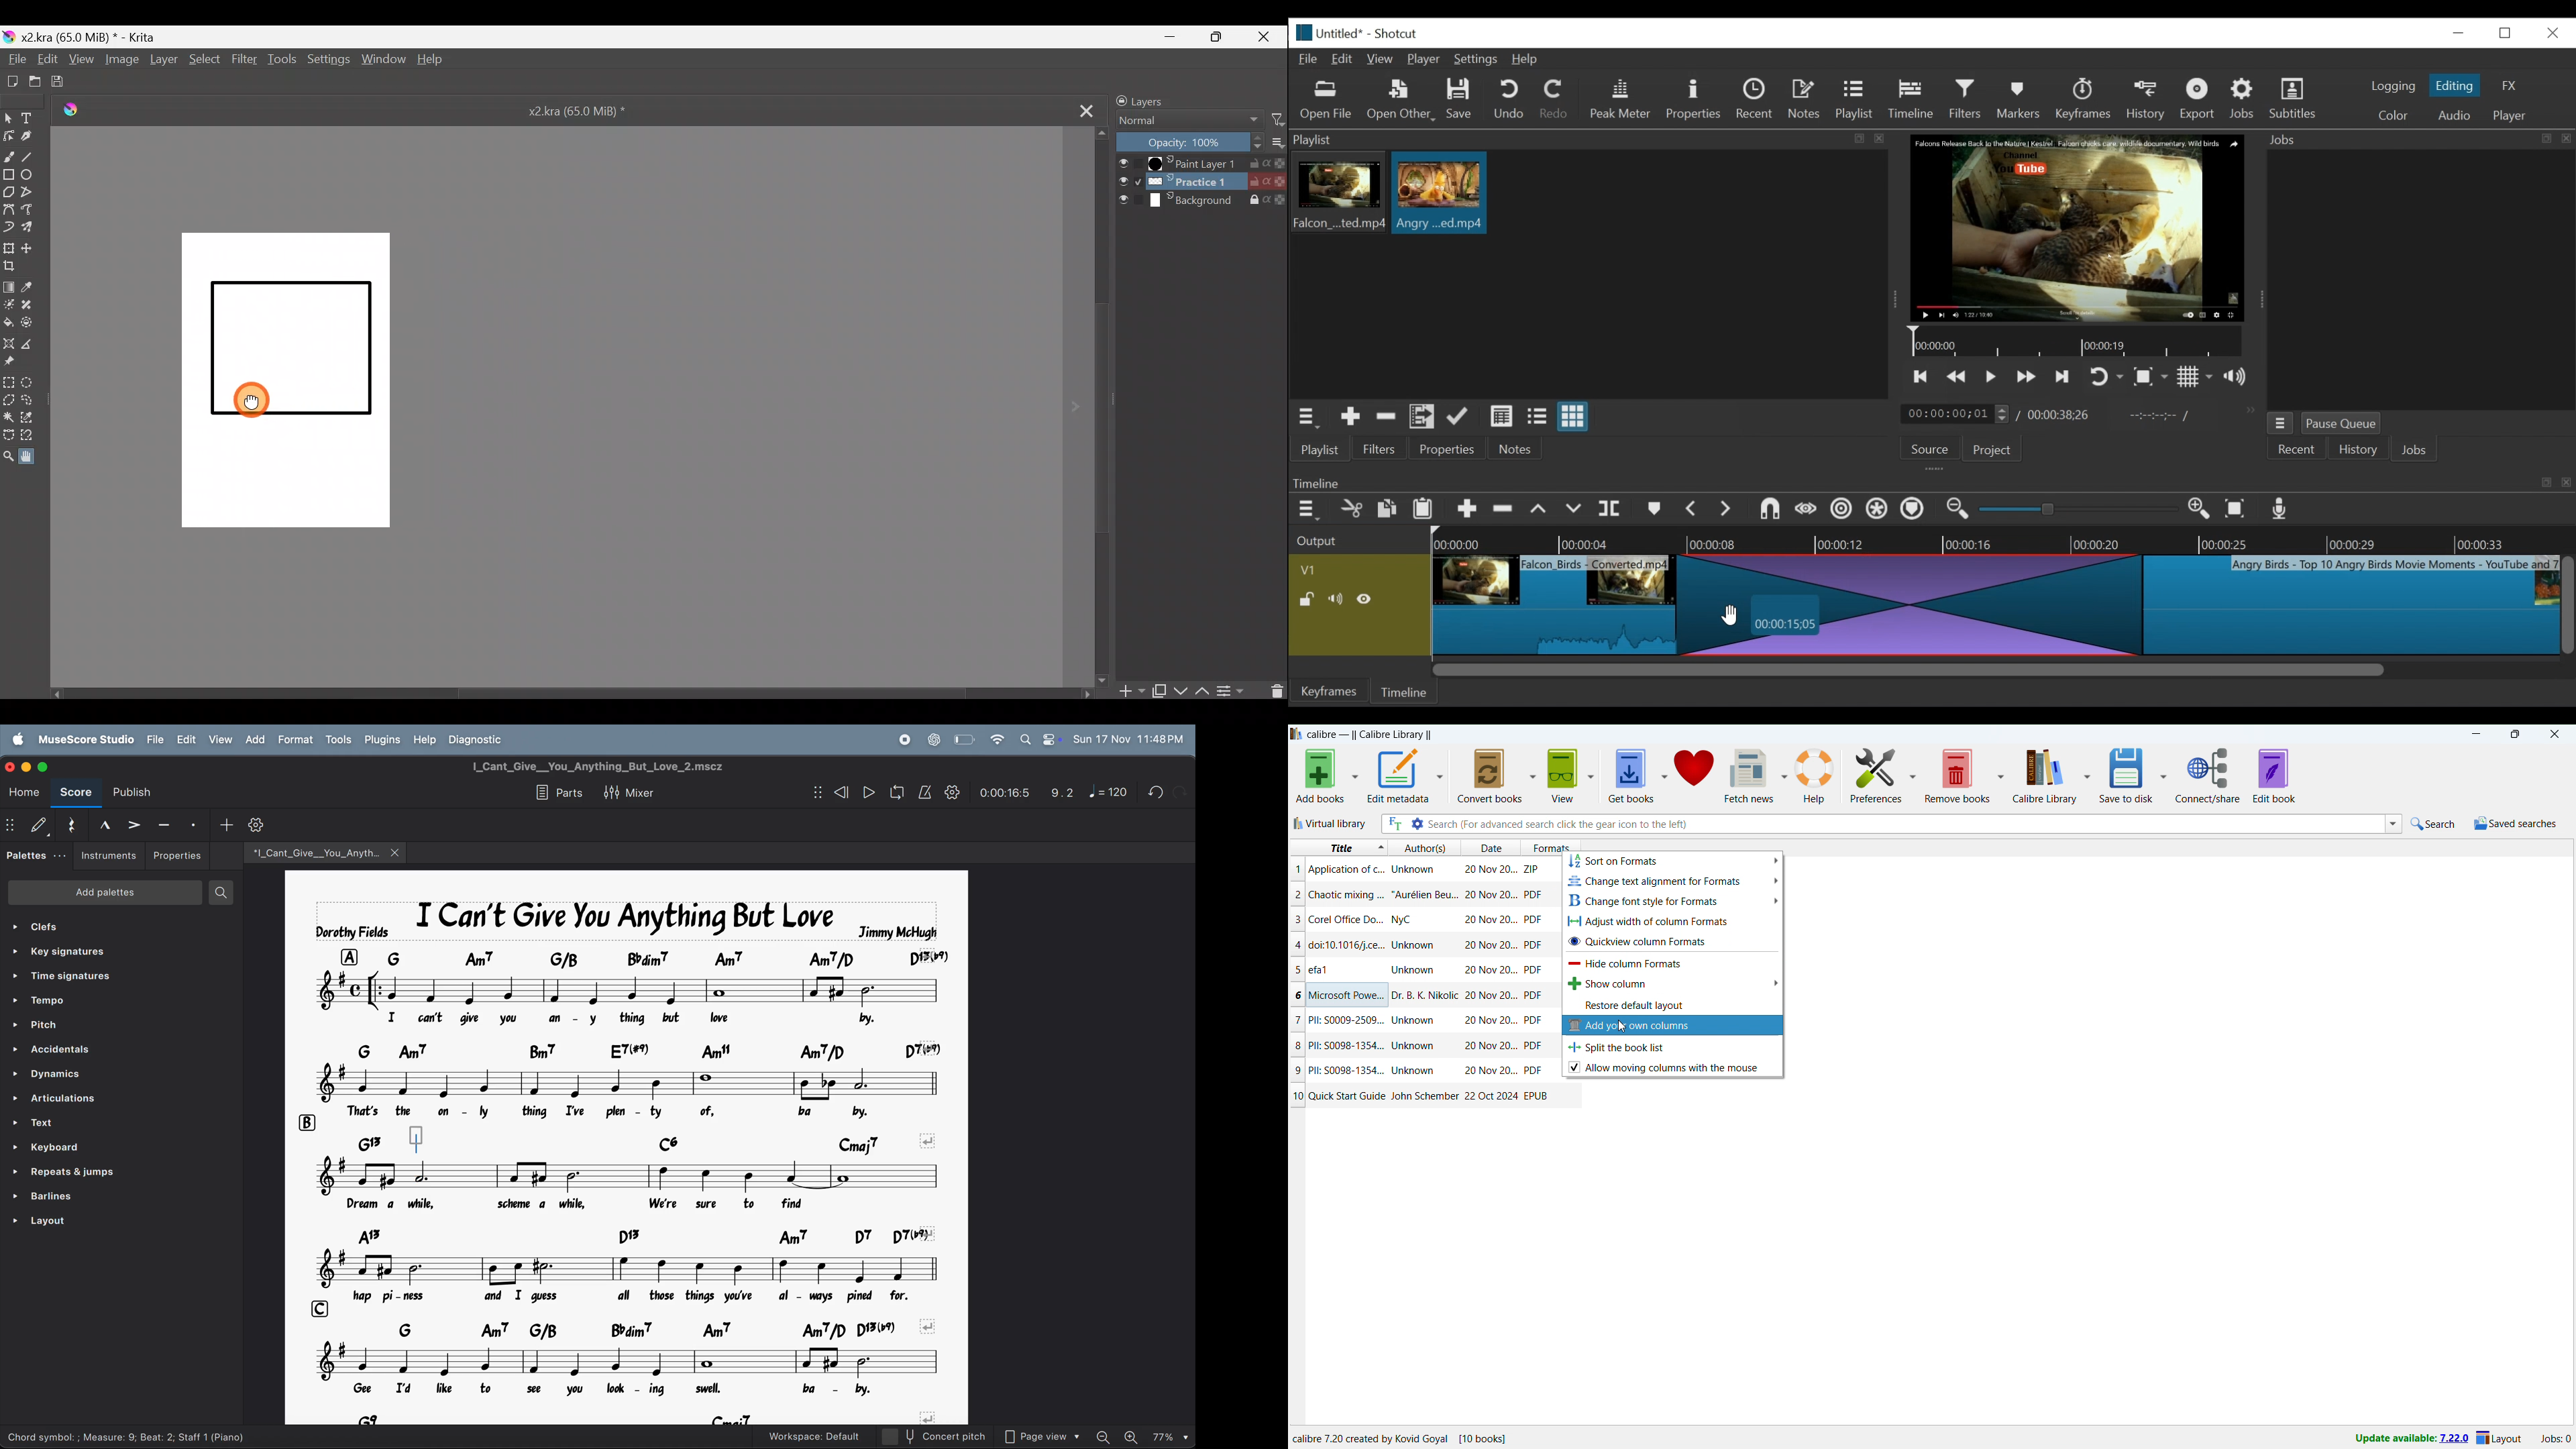 This screenshot has height=1456, width=2576. I want to click on snap, so click(1772, 511).